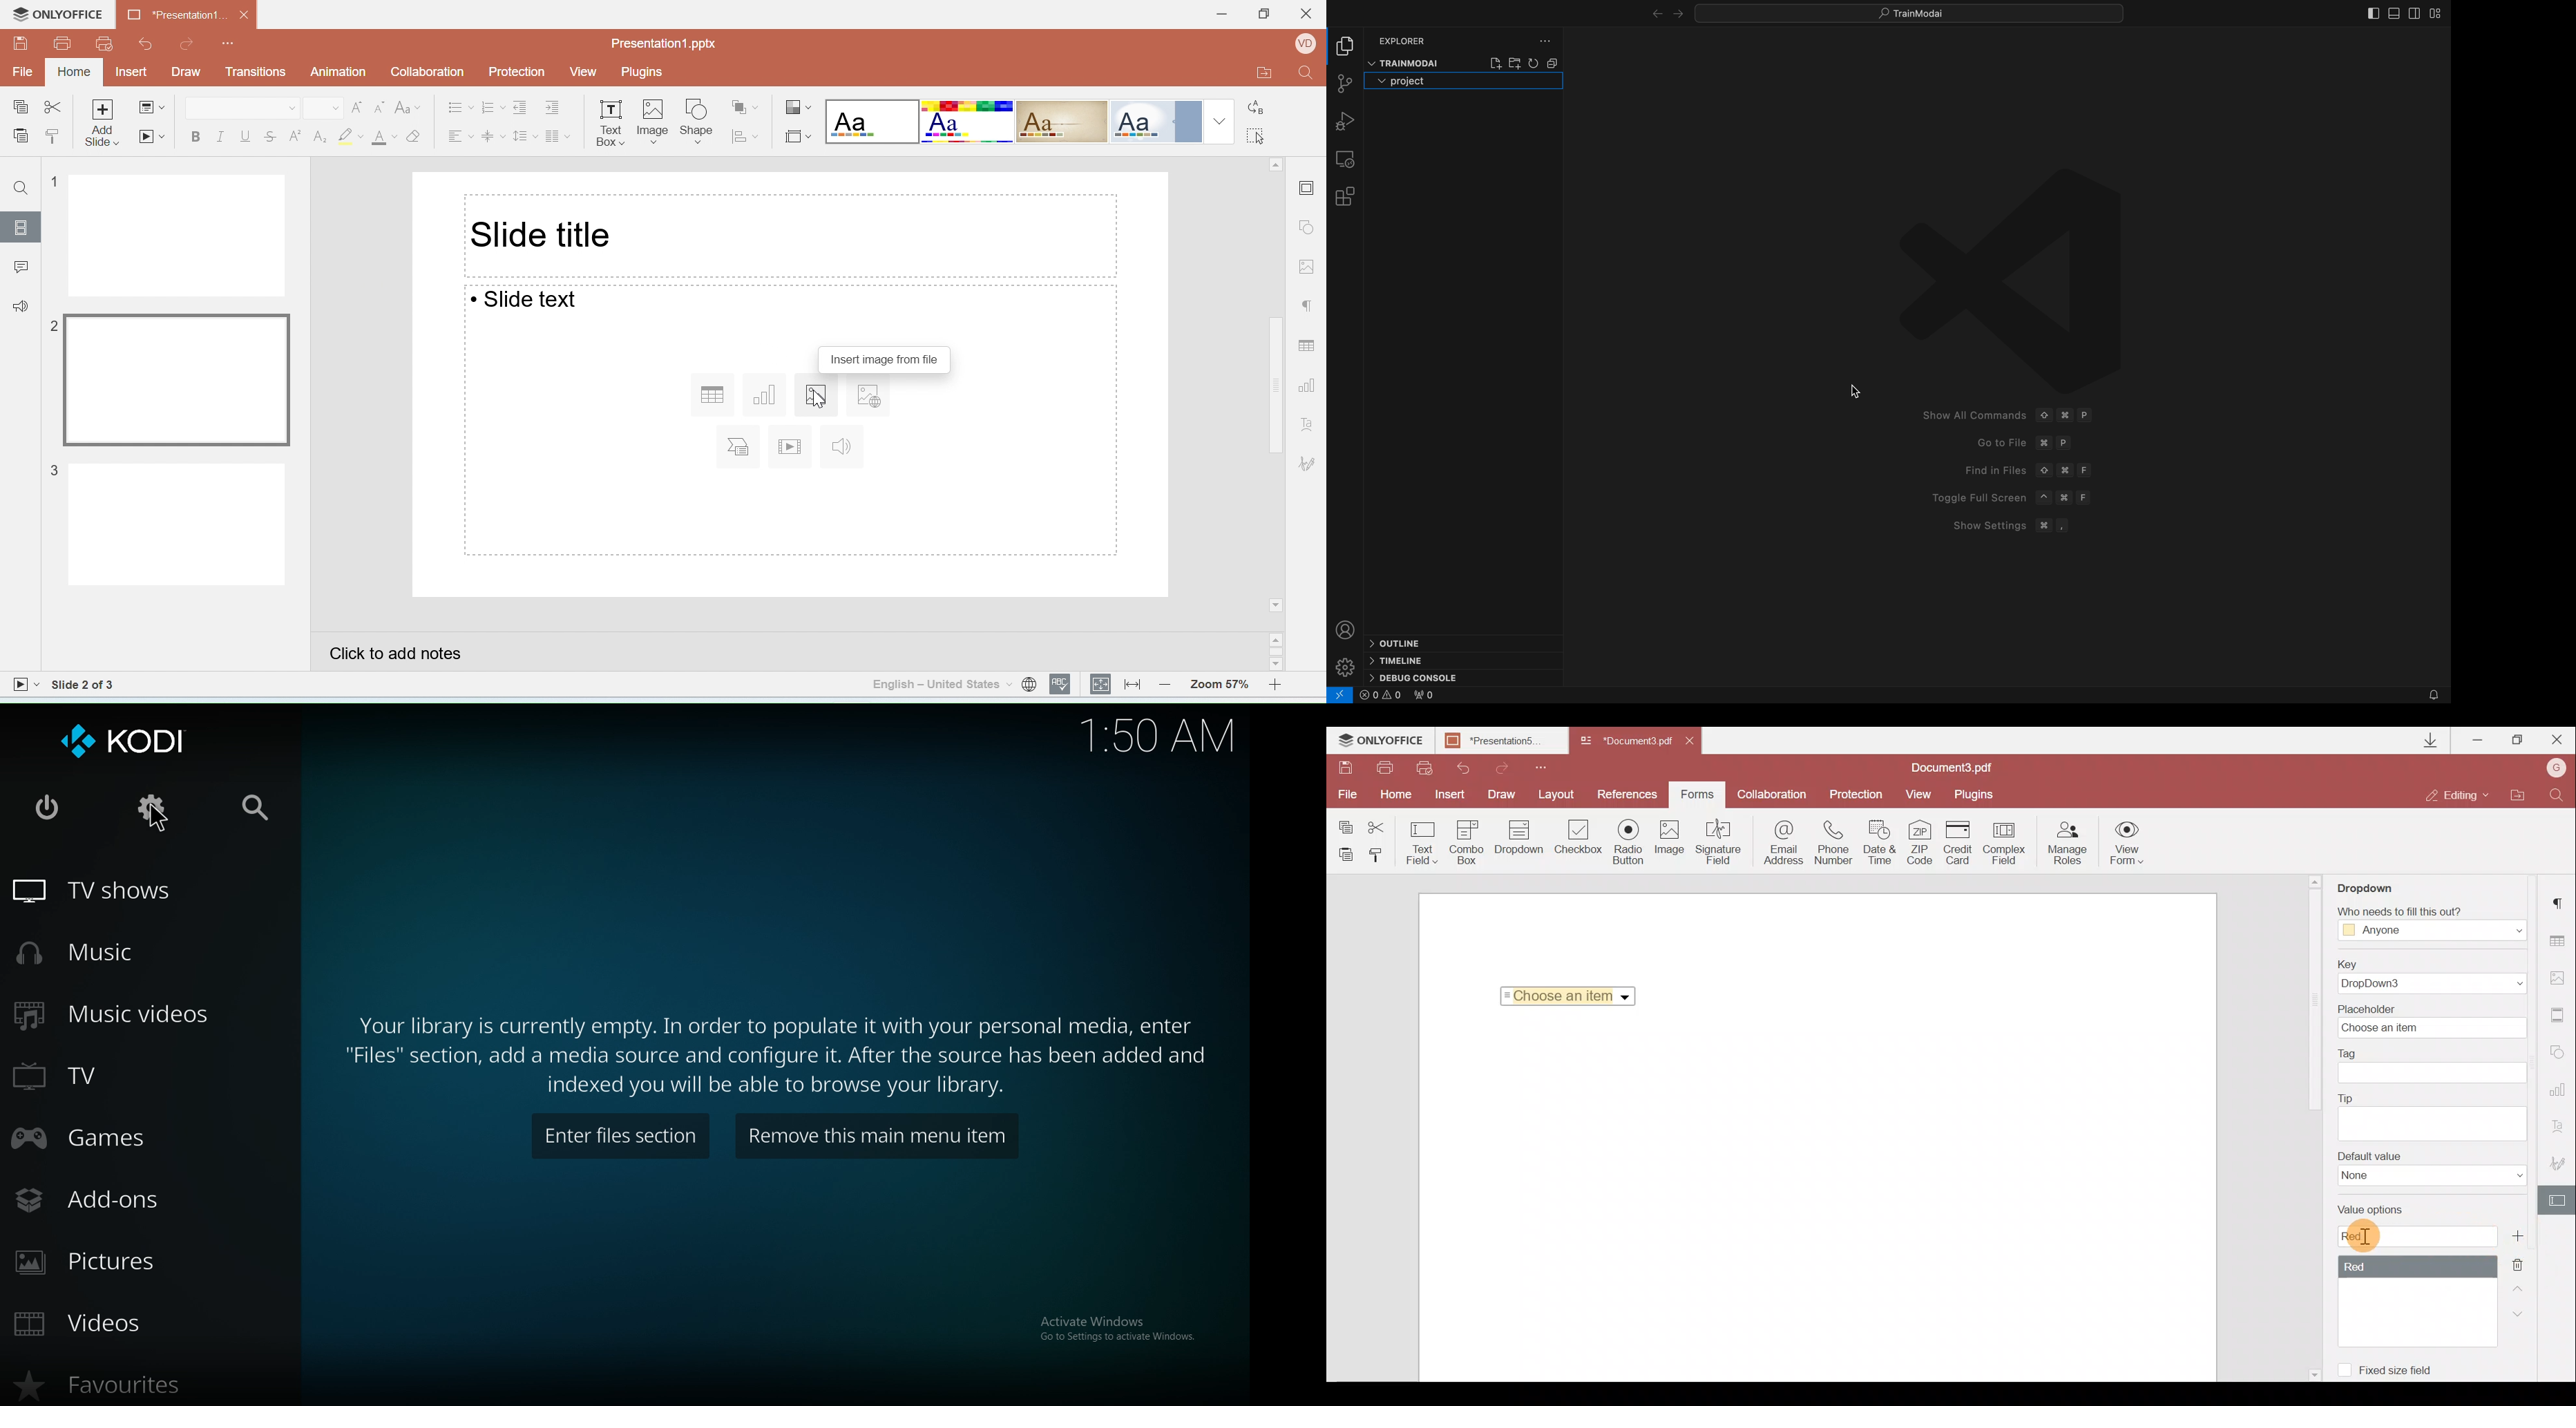 The image size is (2576, 1428). What do you see at coordinates (1389, 768) in the screenshot?
I see `Print file` at bounding box center [1389, 768].